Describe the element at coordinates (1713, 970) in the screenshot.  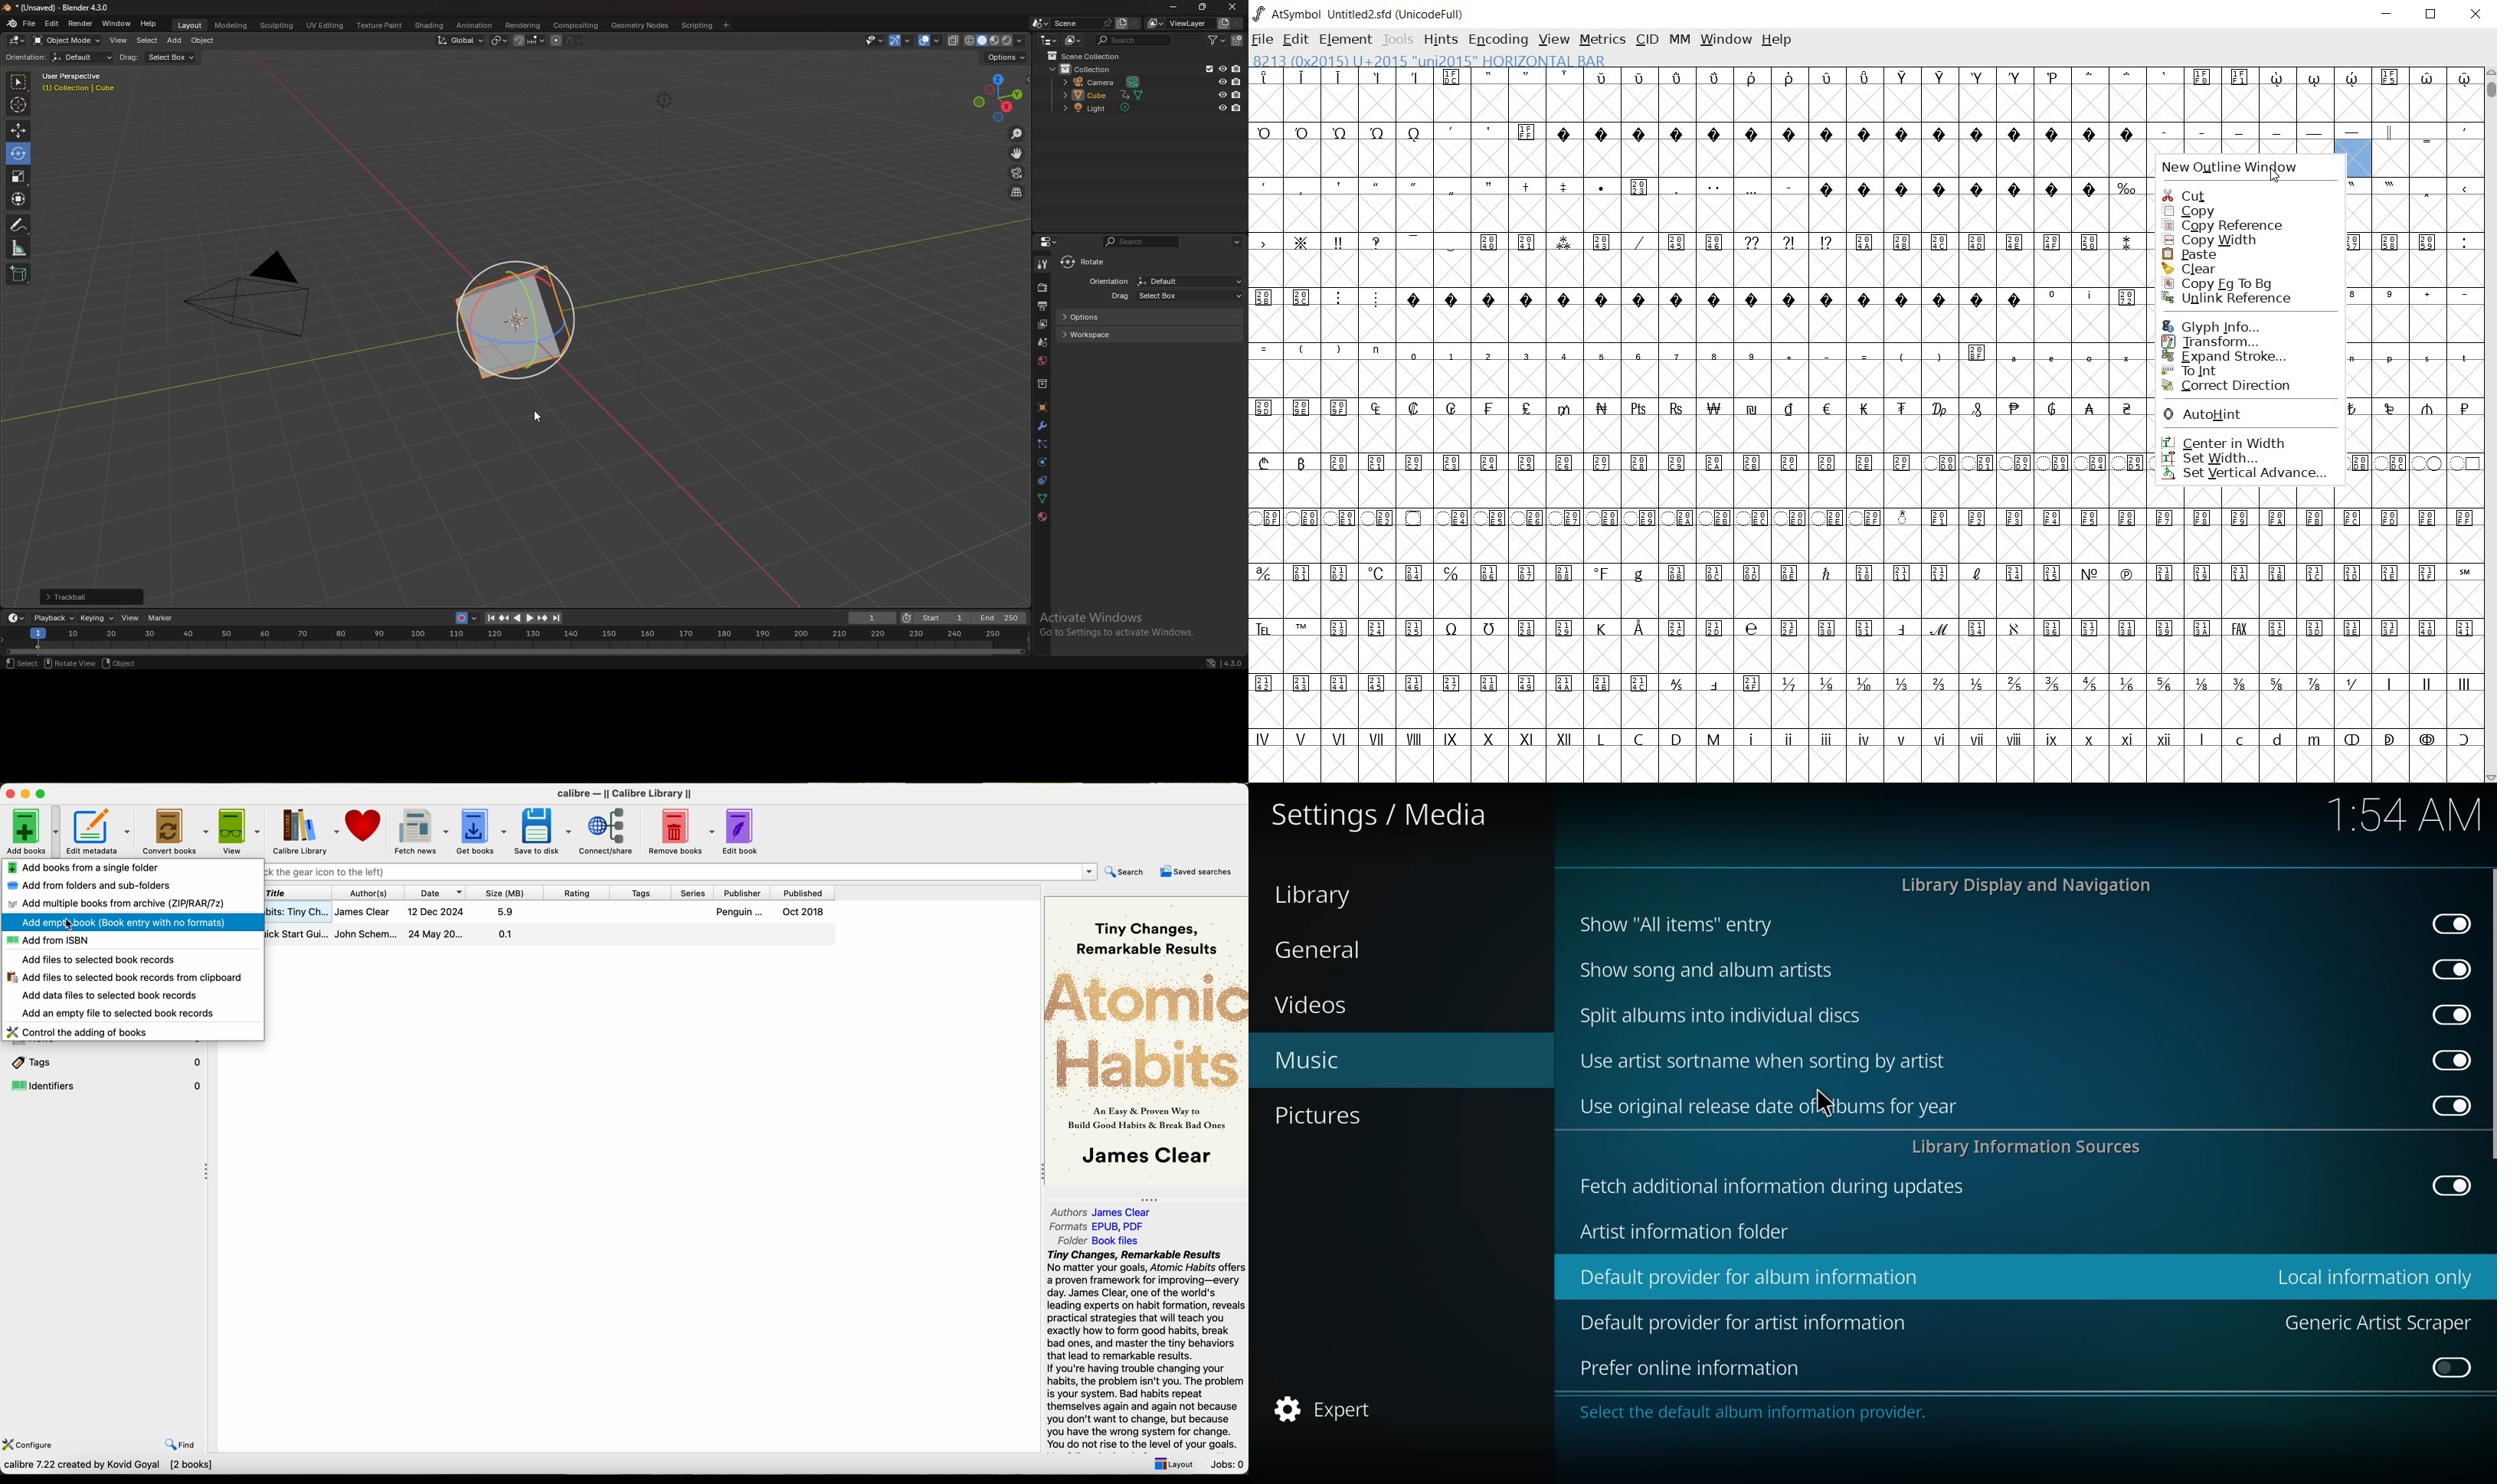
I see `show song and album artists` at that location.